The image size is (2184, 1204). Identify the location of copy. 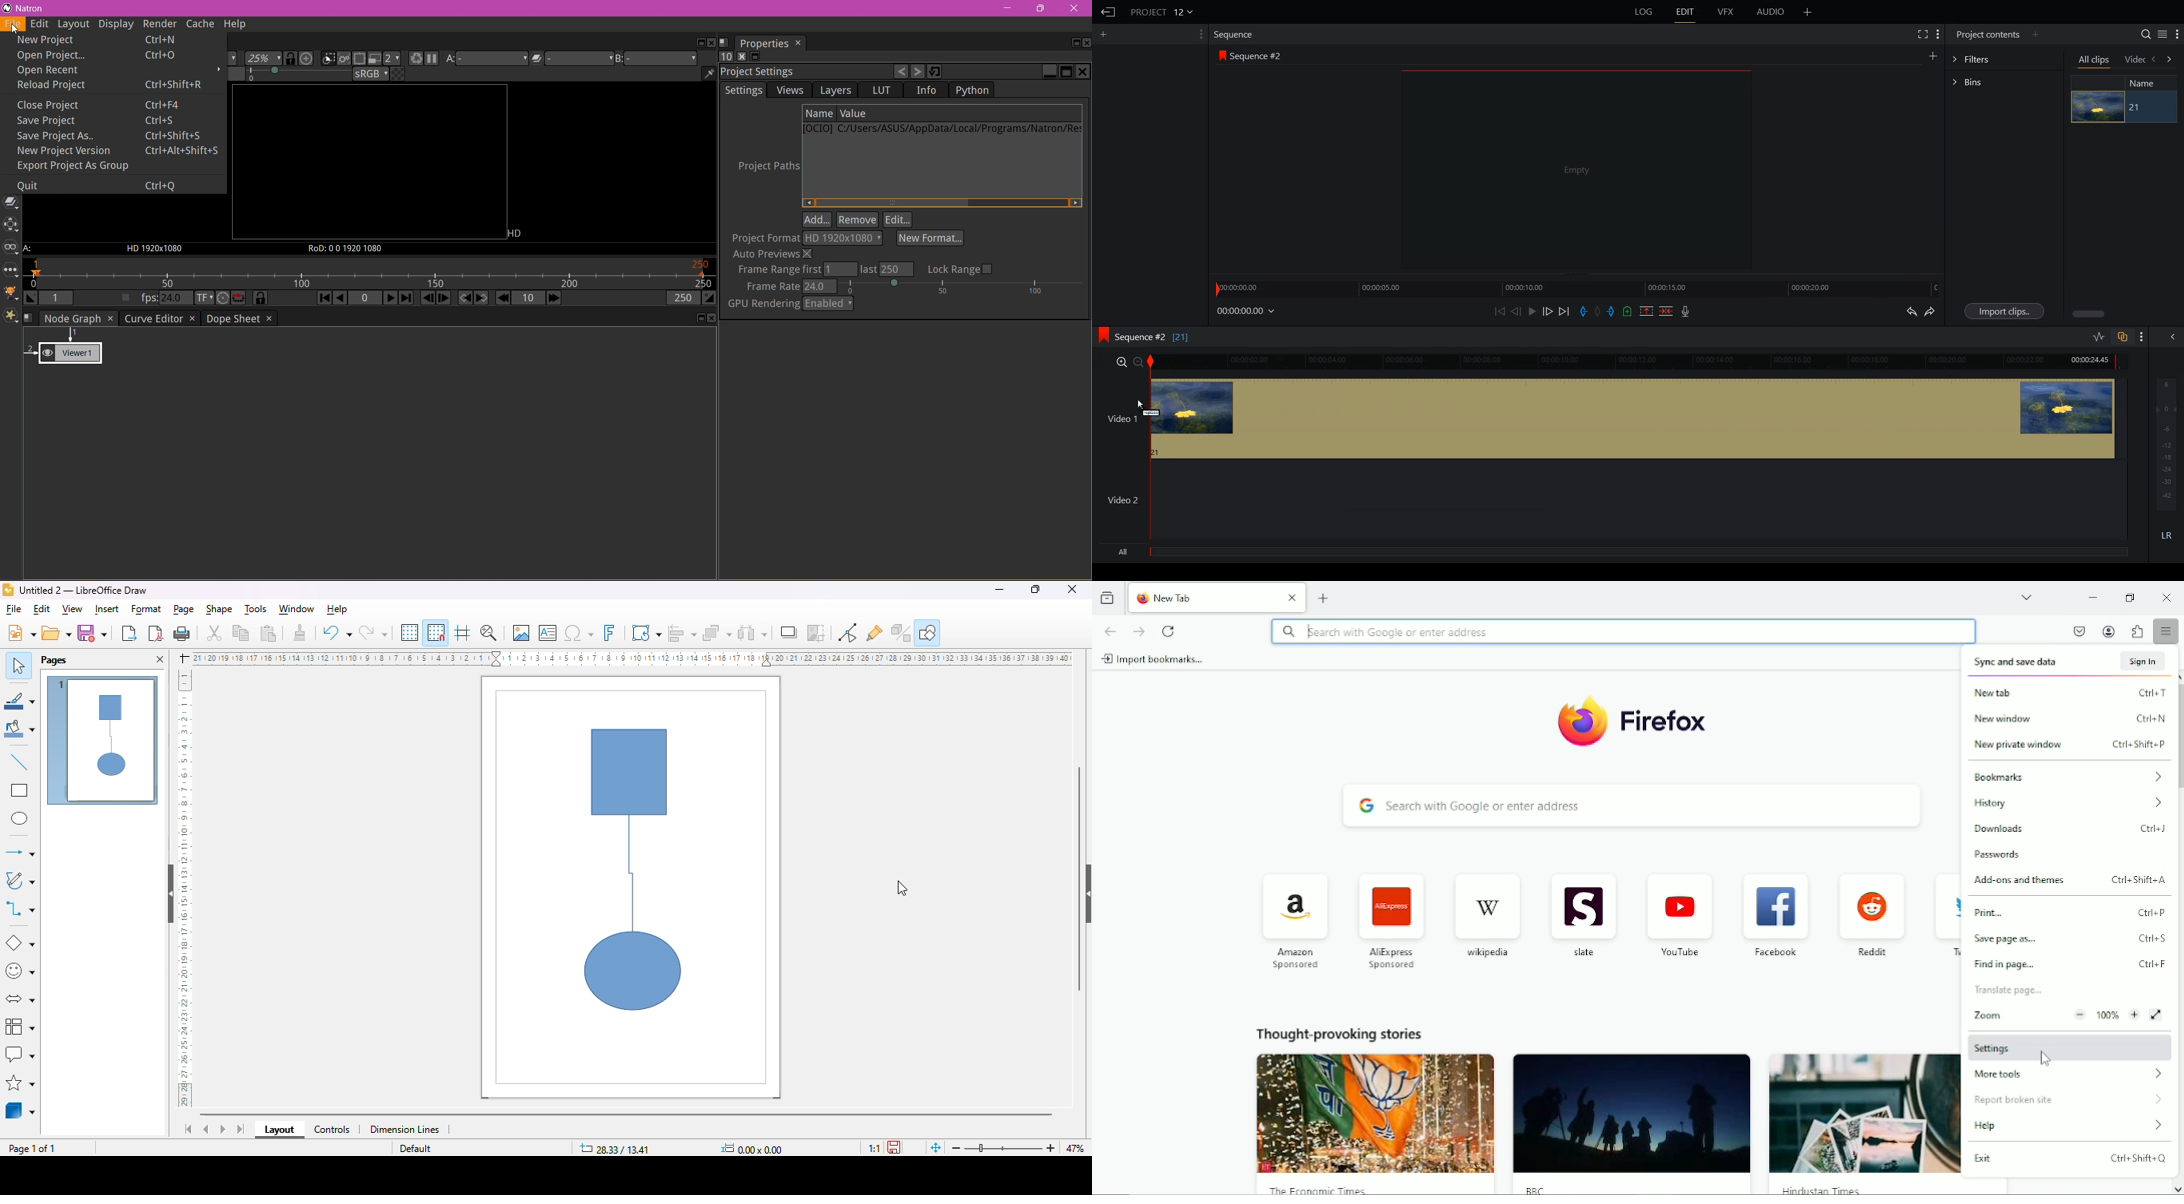
(241, 633).